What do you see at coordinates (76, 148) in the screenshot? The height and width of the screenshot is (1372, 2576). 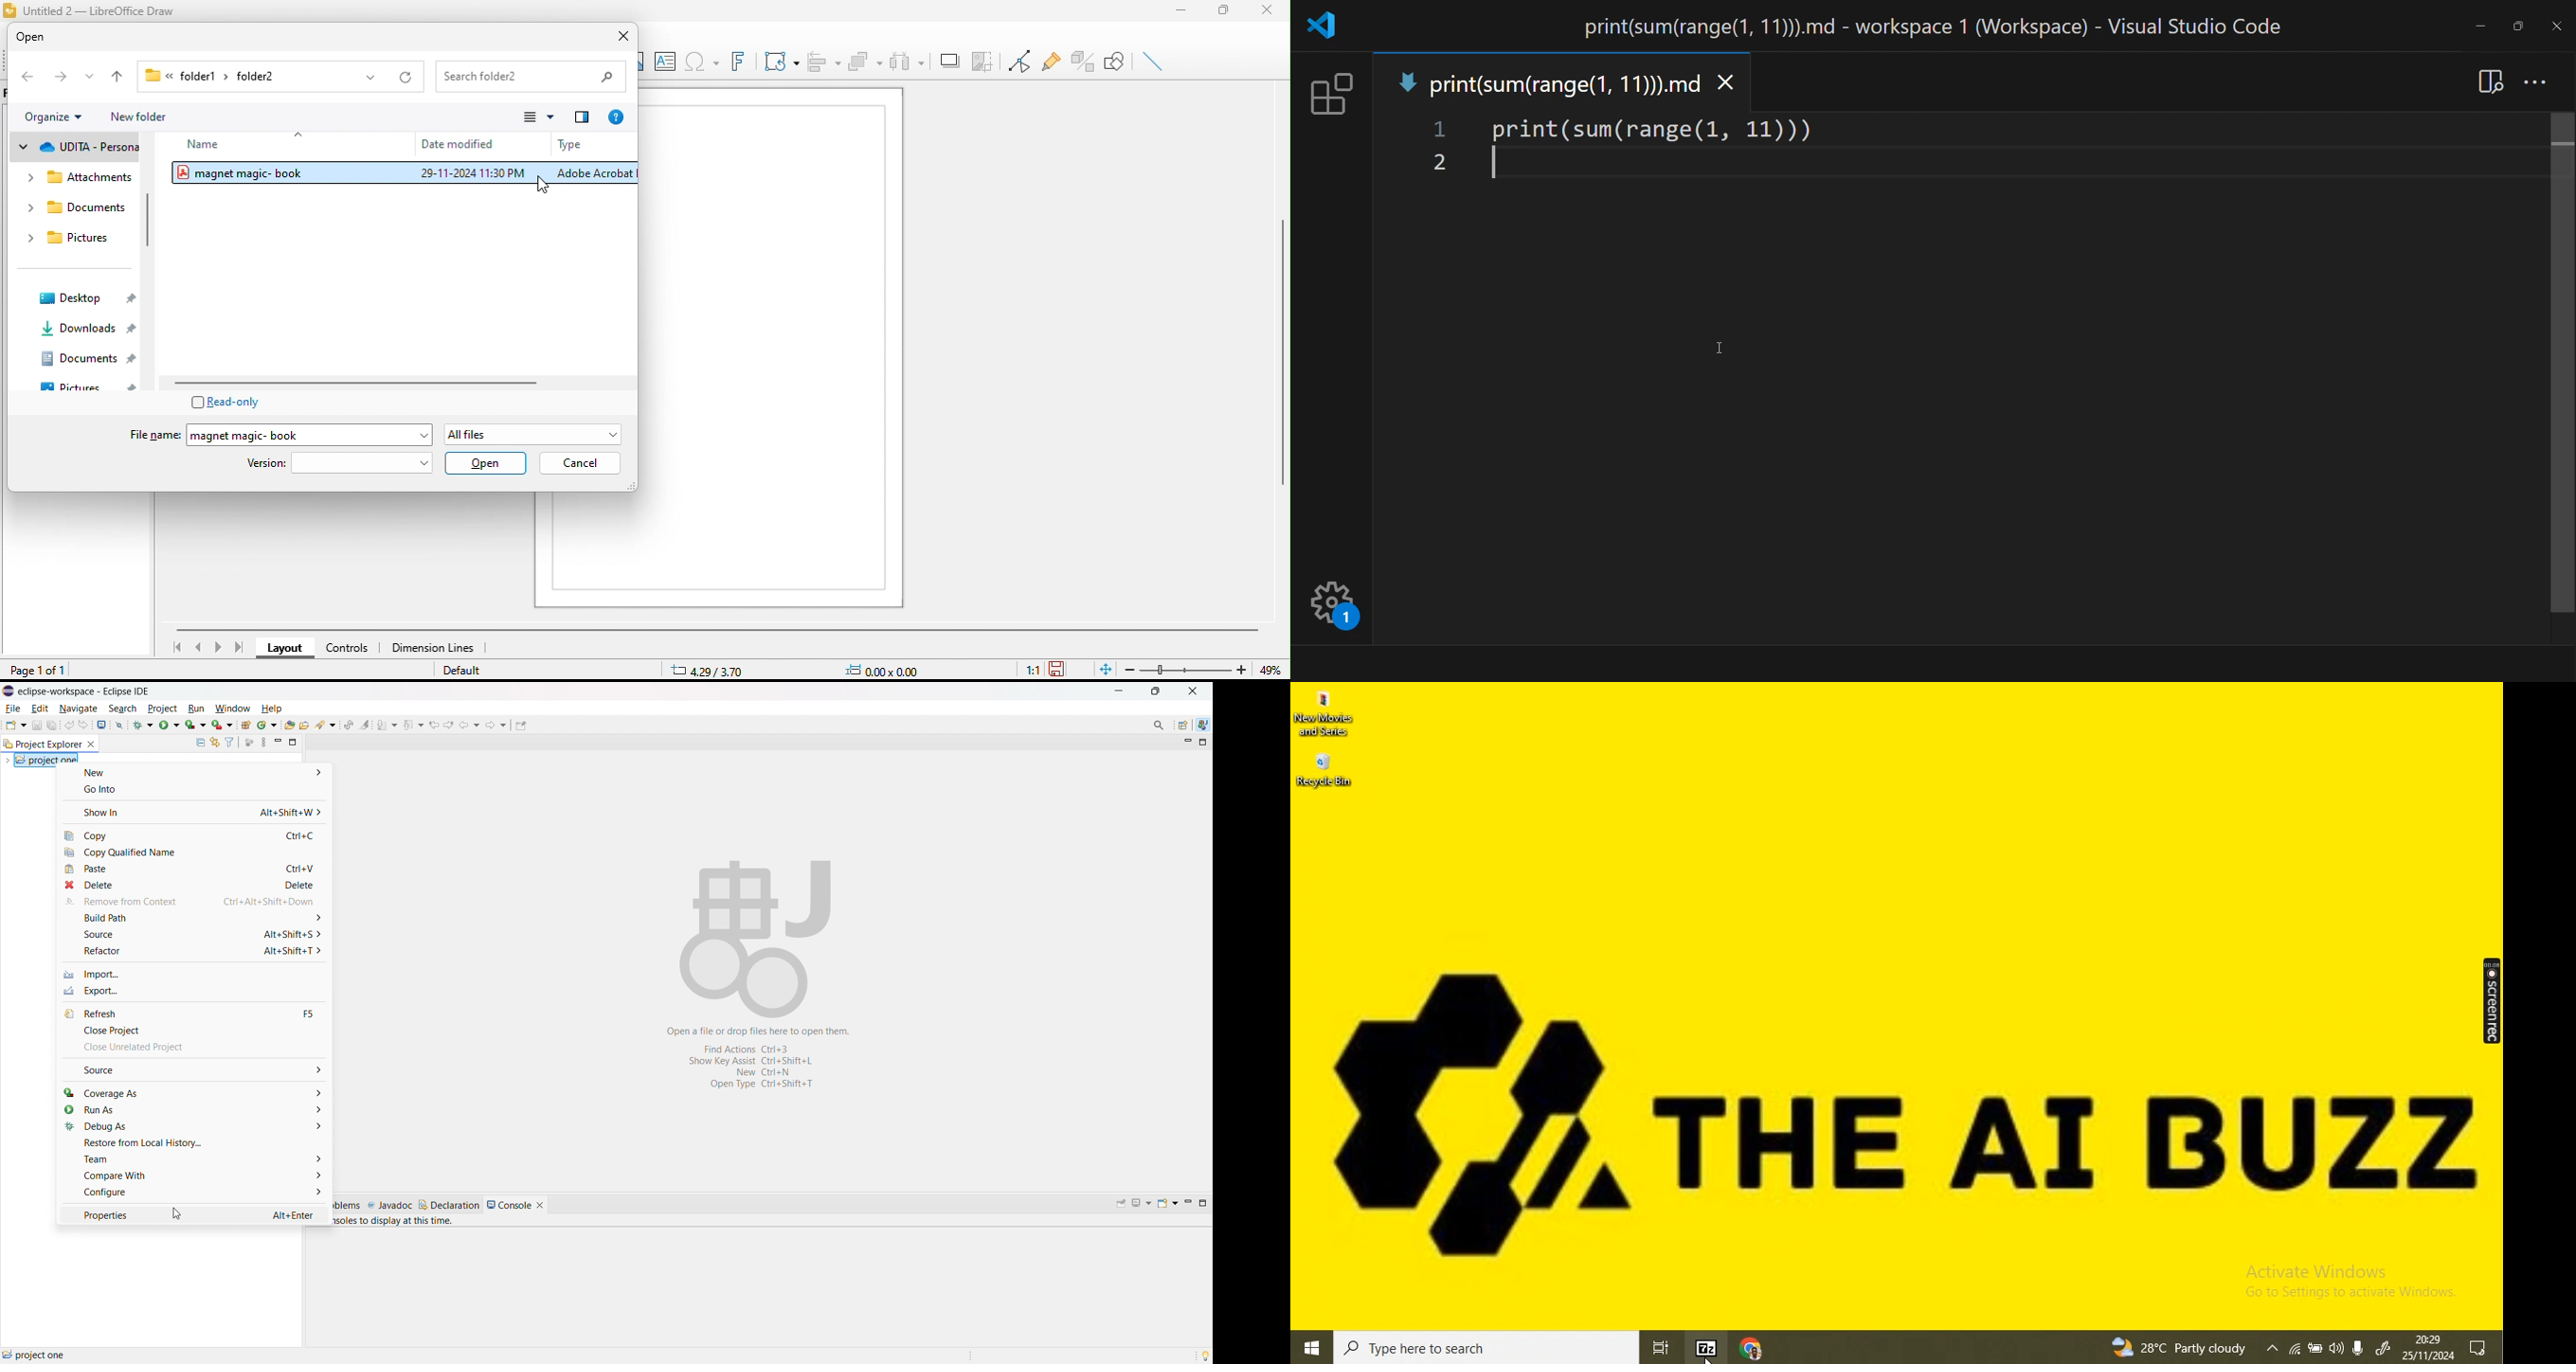 I see `udita personal` at bounding box center [76, 148].